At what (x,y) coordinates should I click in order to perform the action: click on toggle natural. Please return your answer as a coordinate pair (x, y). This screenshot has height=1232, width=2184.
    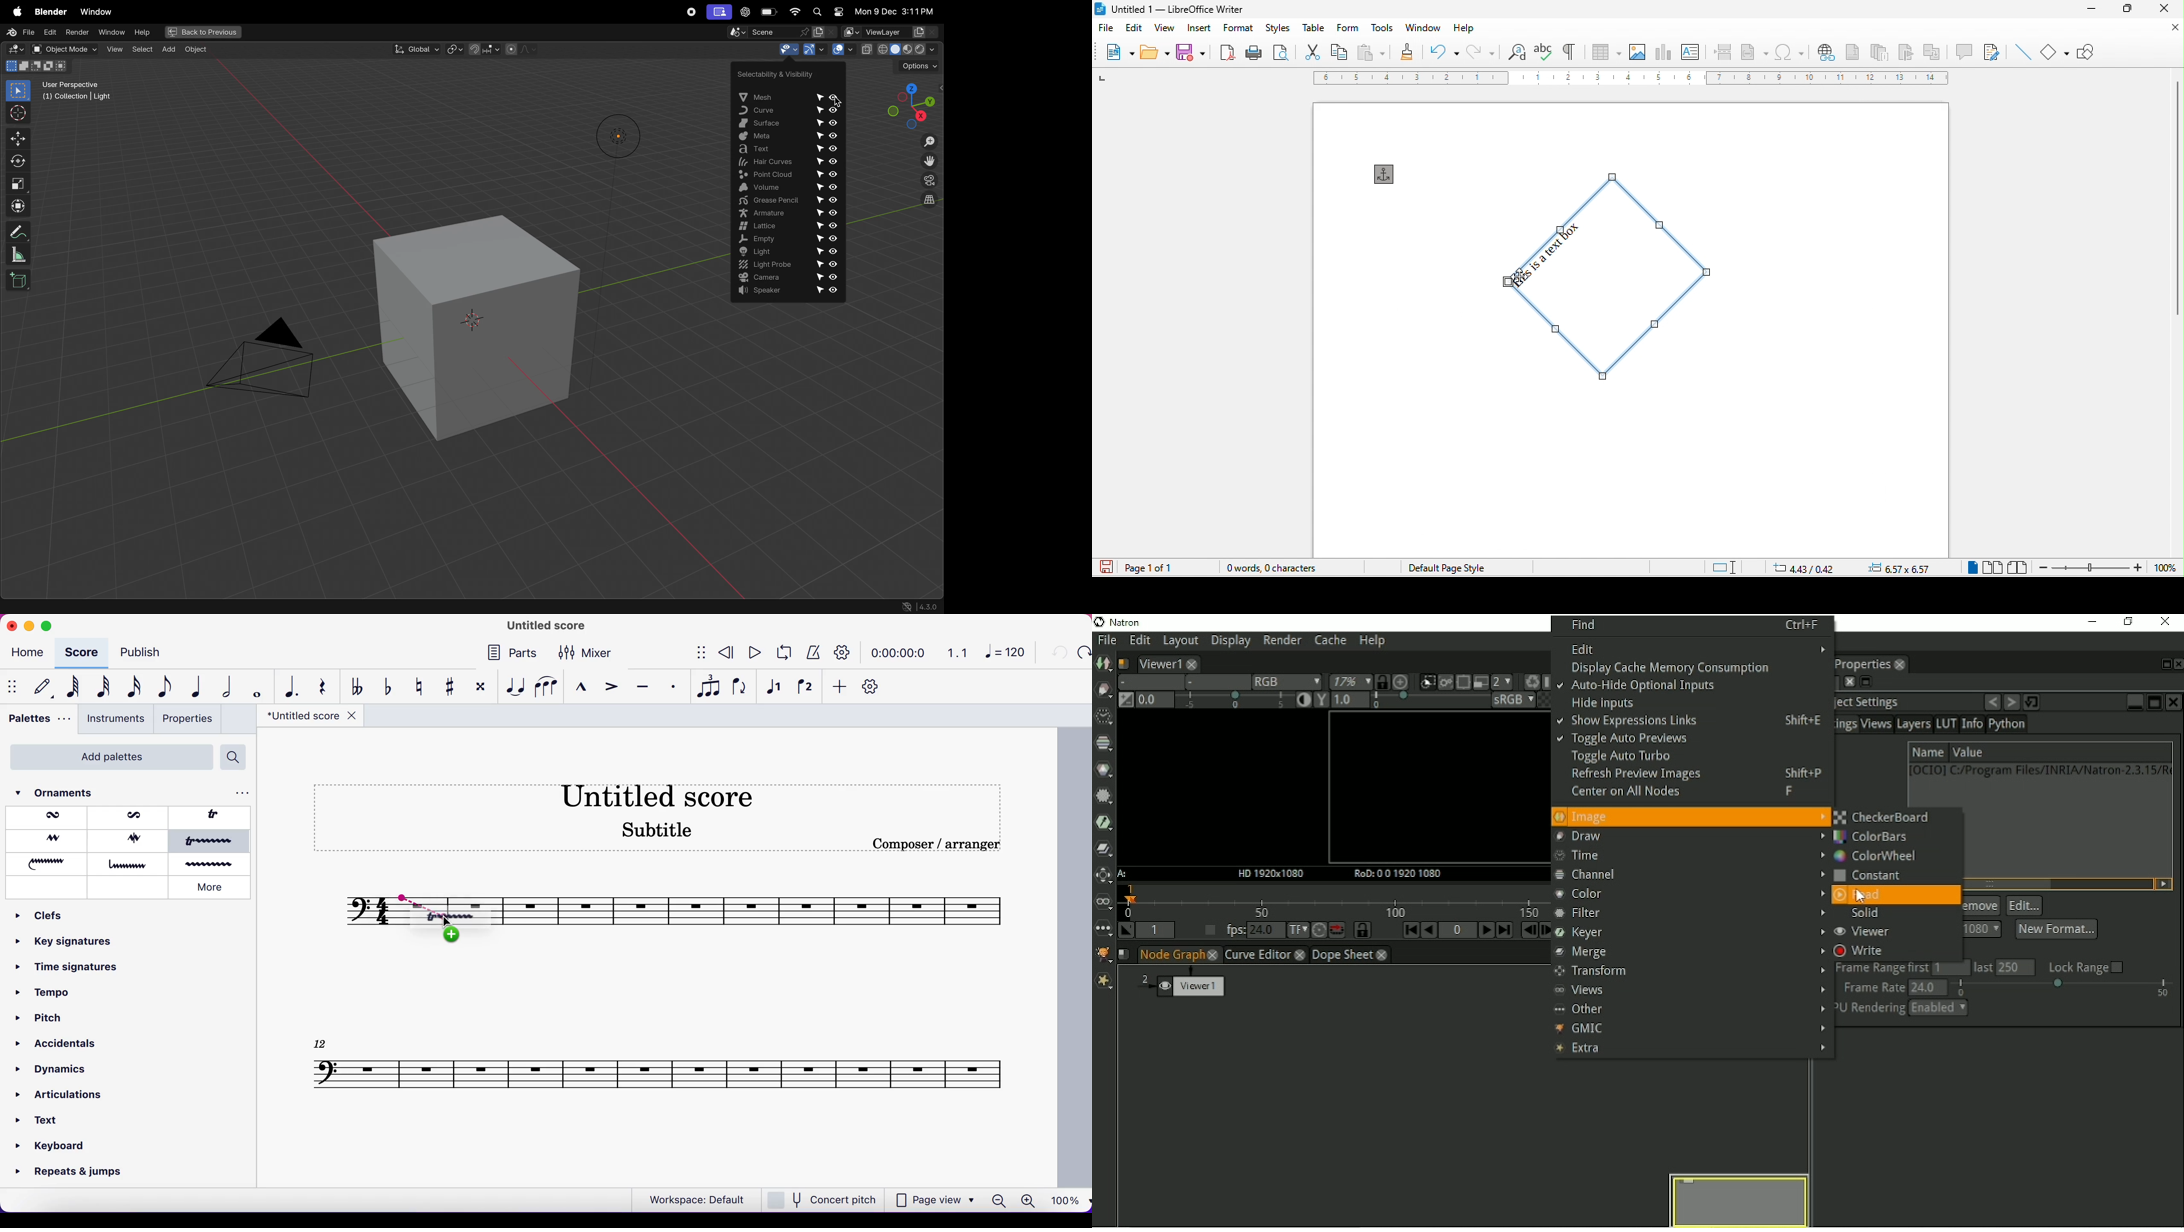
    Looking at the image, I should click on (419, 686).